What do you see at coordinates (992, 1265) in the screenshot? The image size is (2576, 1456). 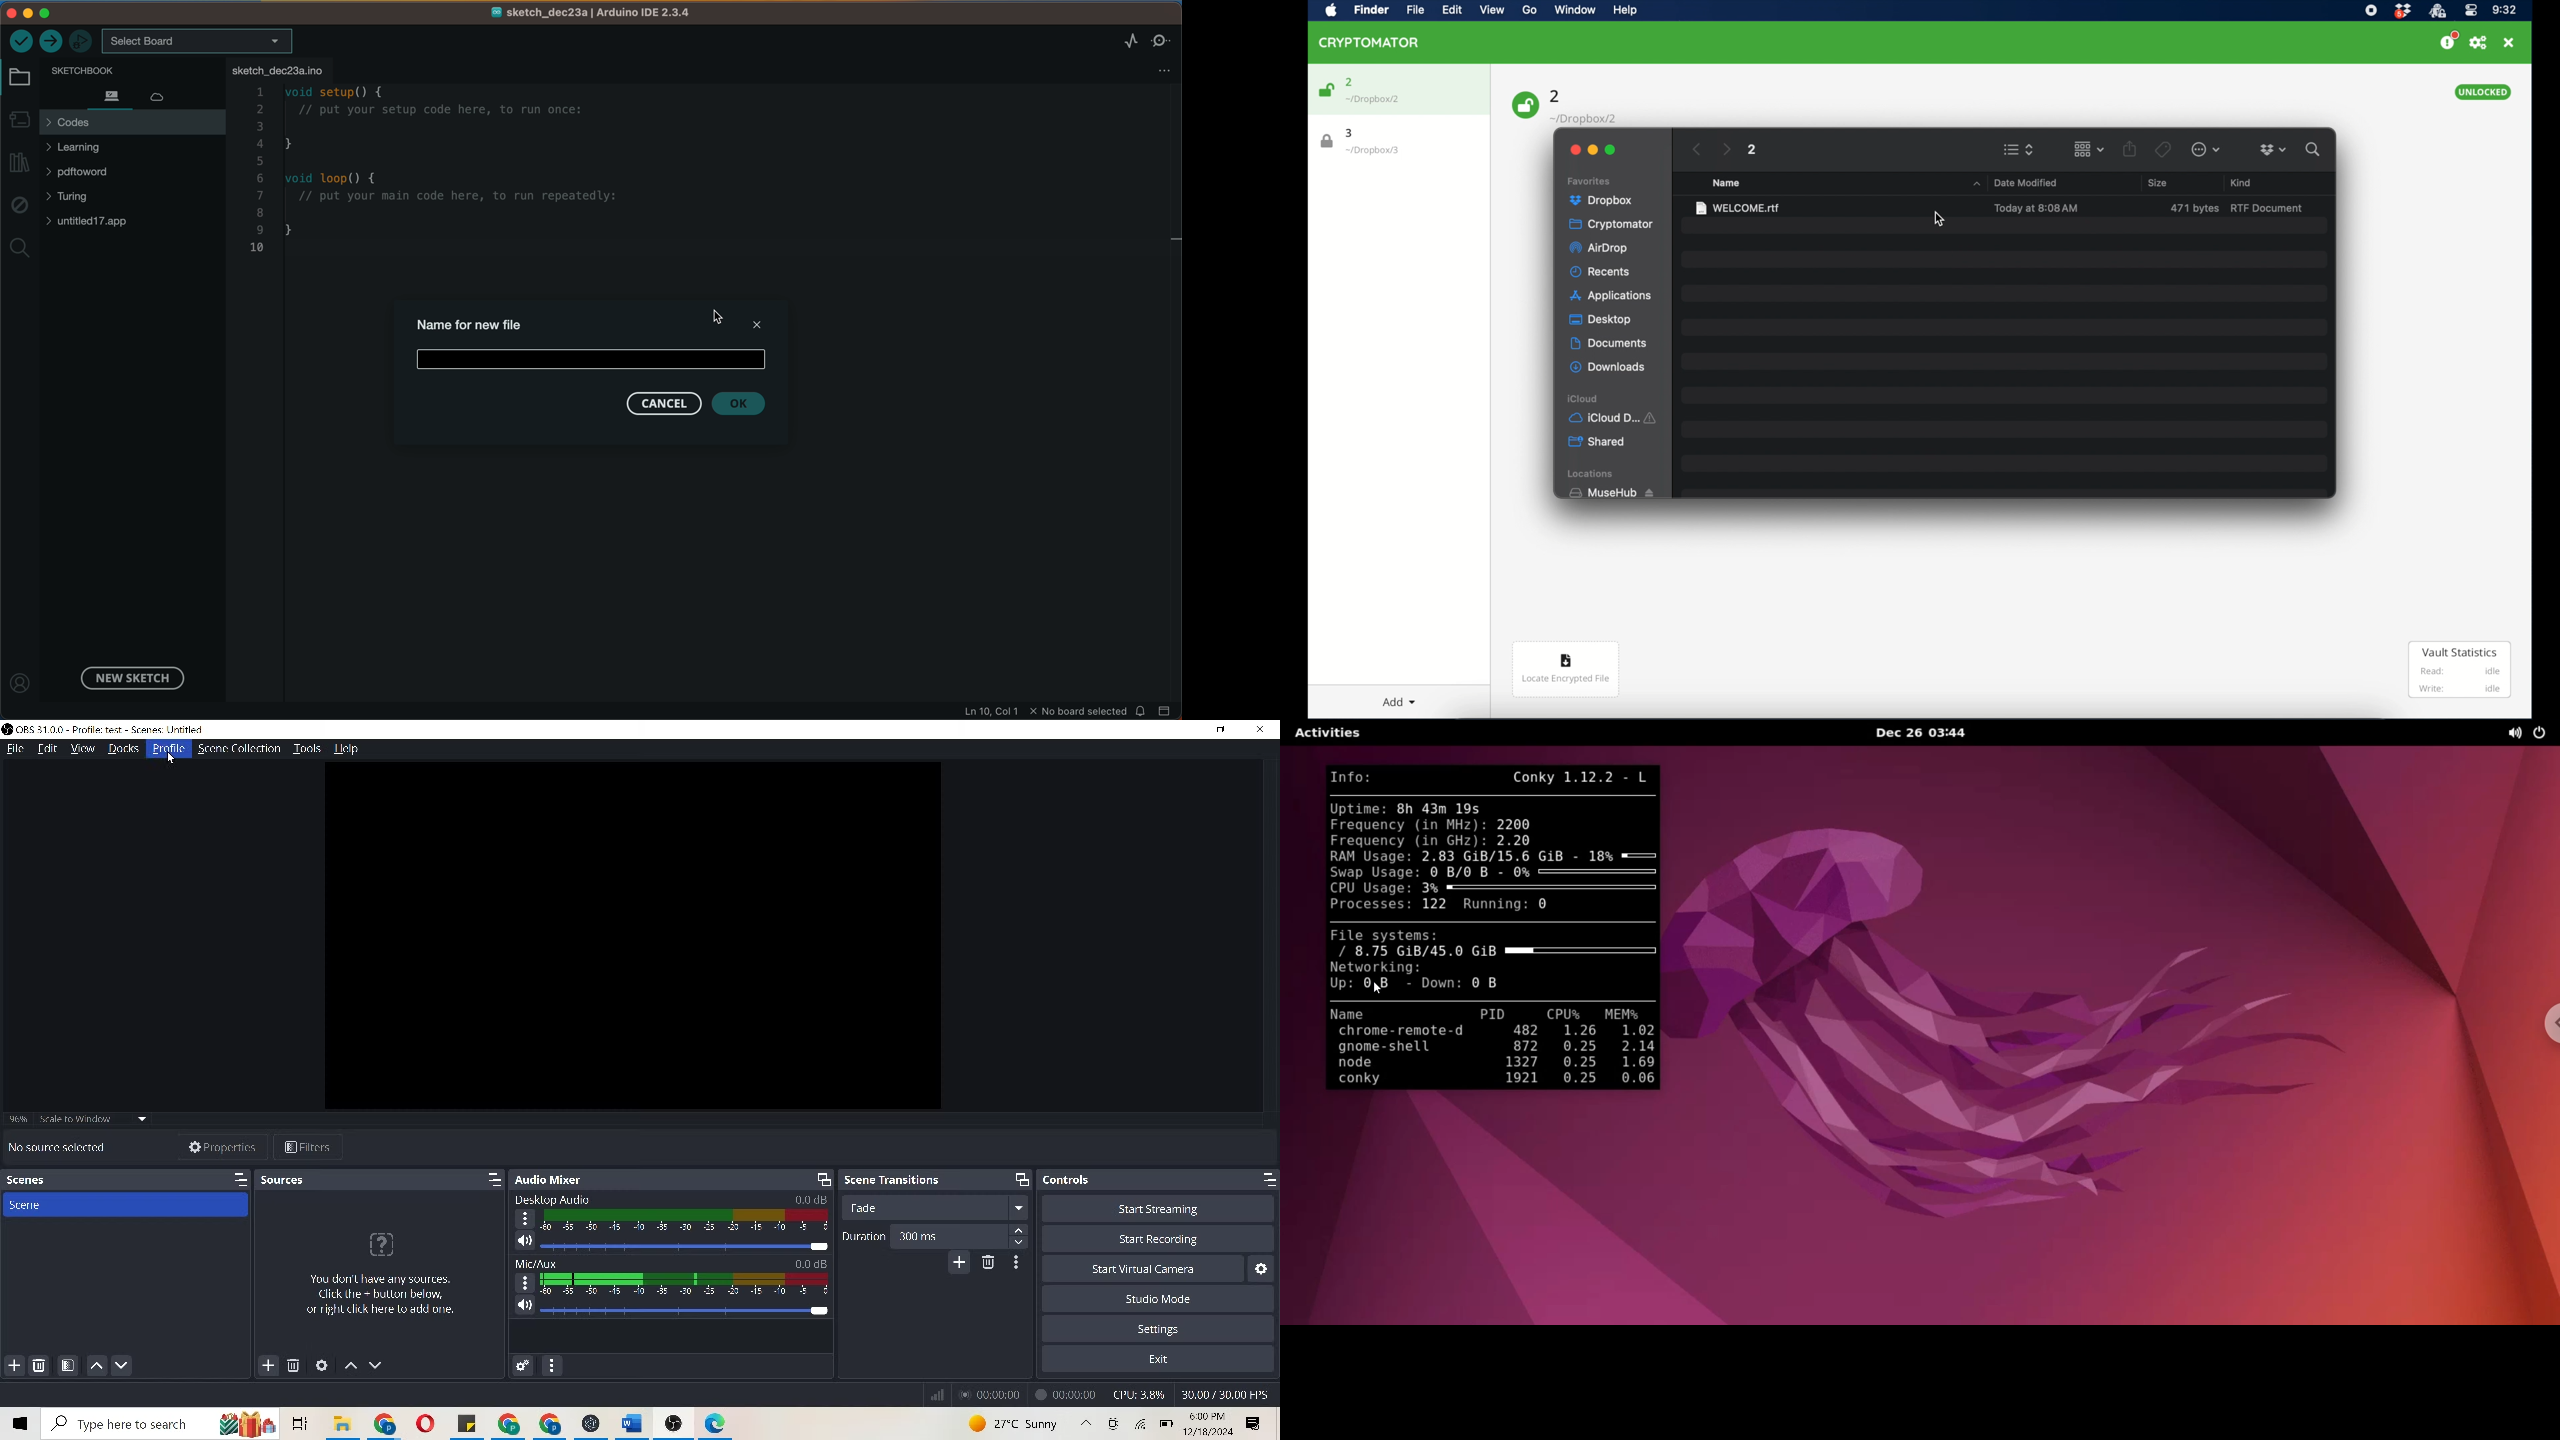 I see `remove` at bounding box center [992, 1265].